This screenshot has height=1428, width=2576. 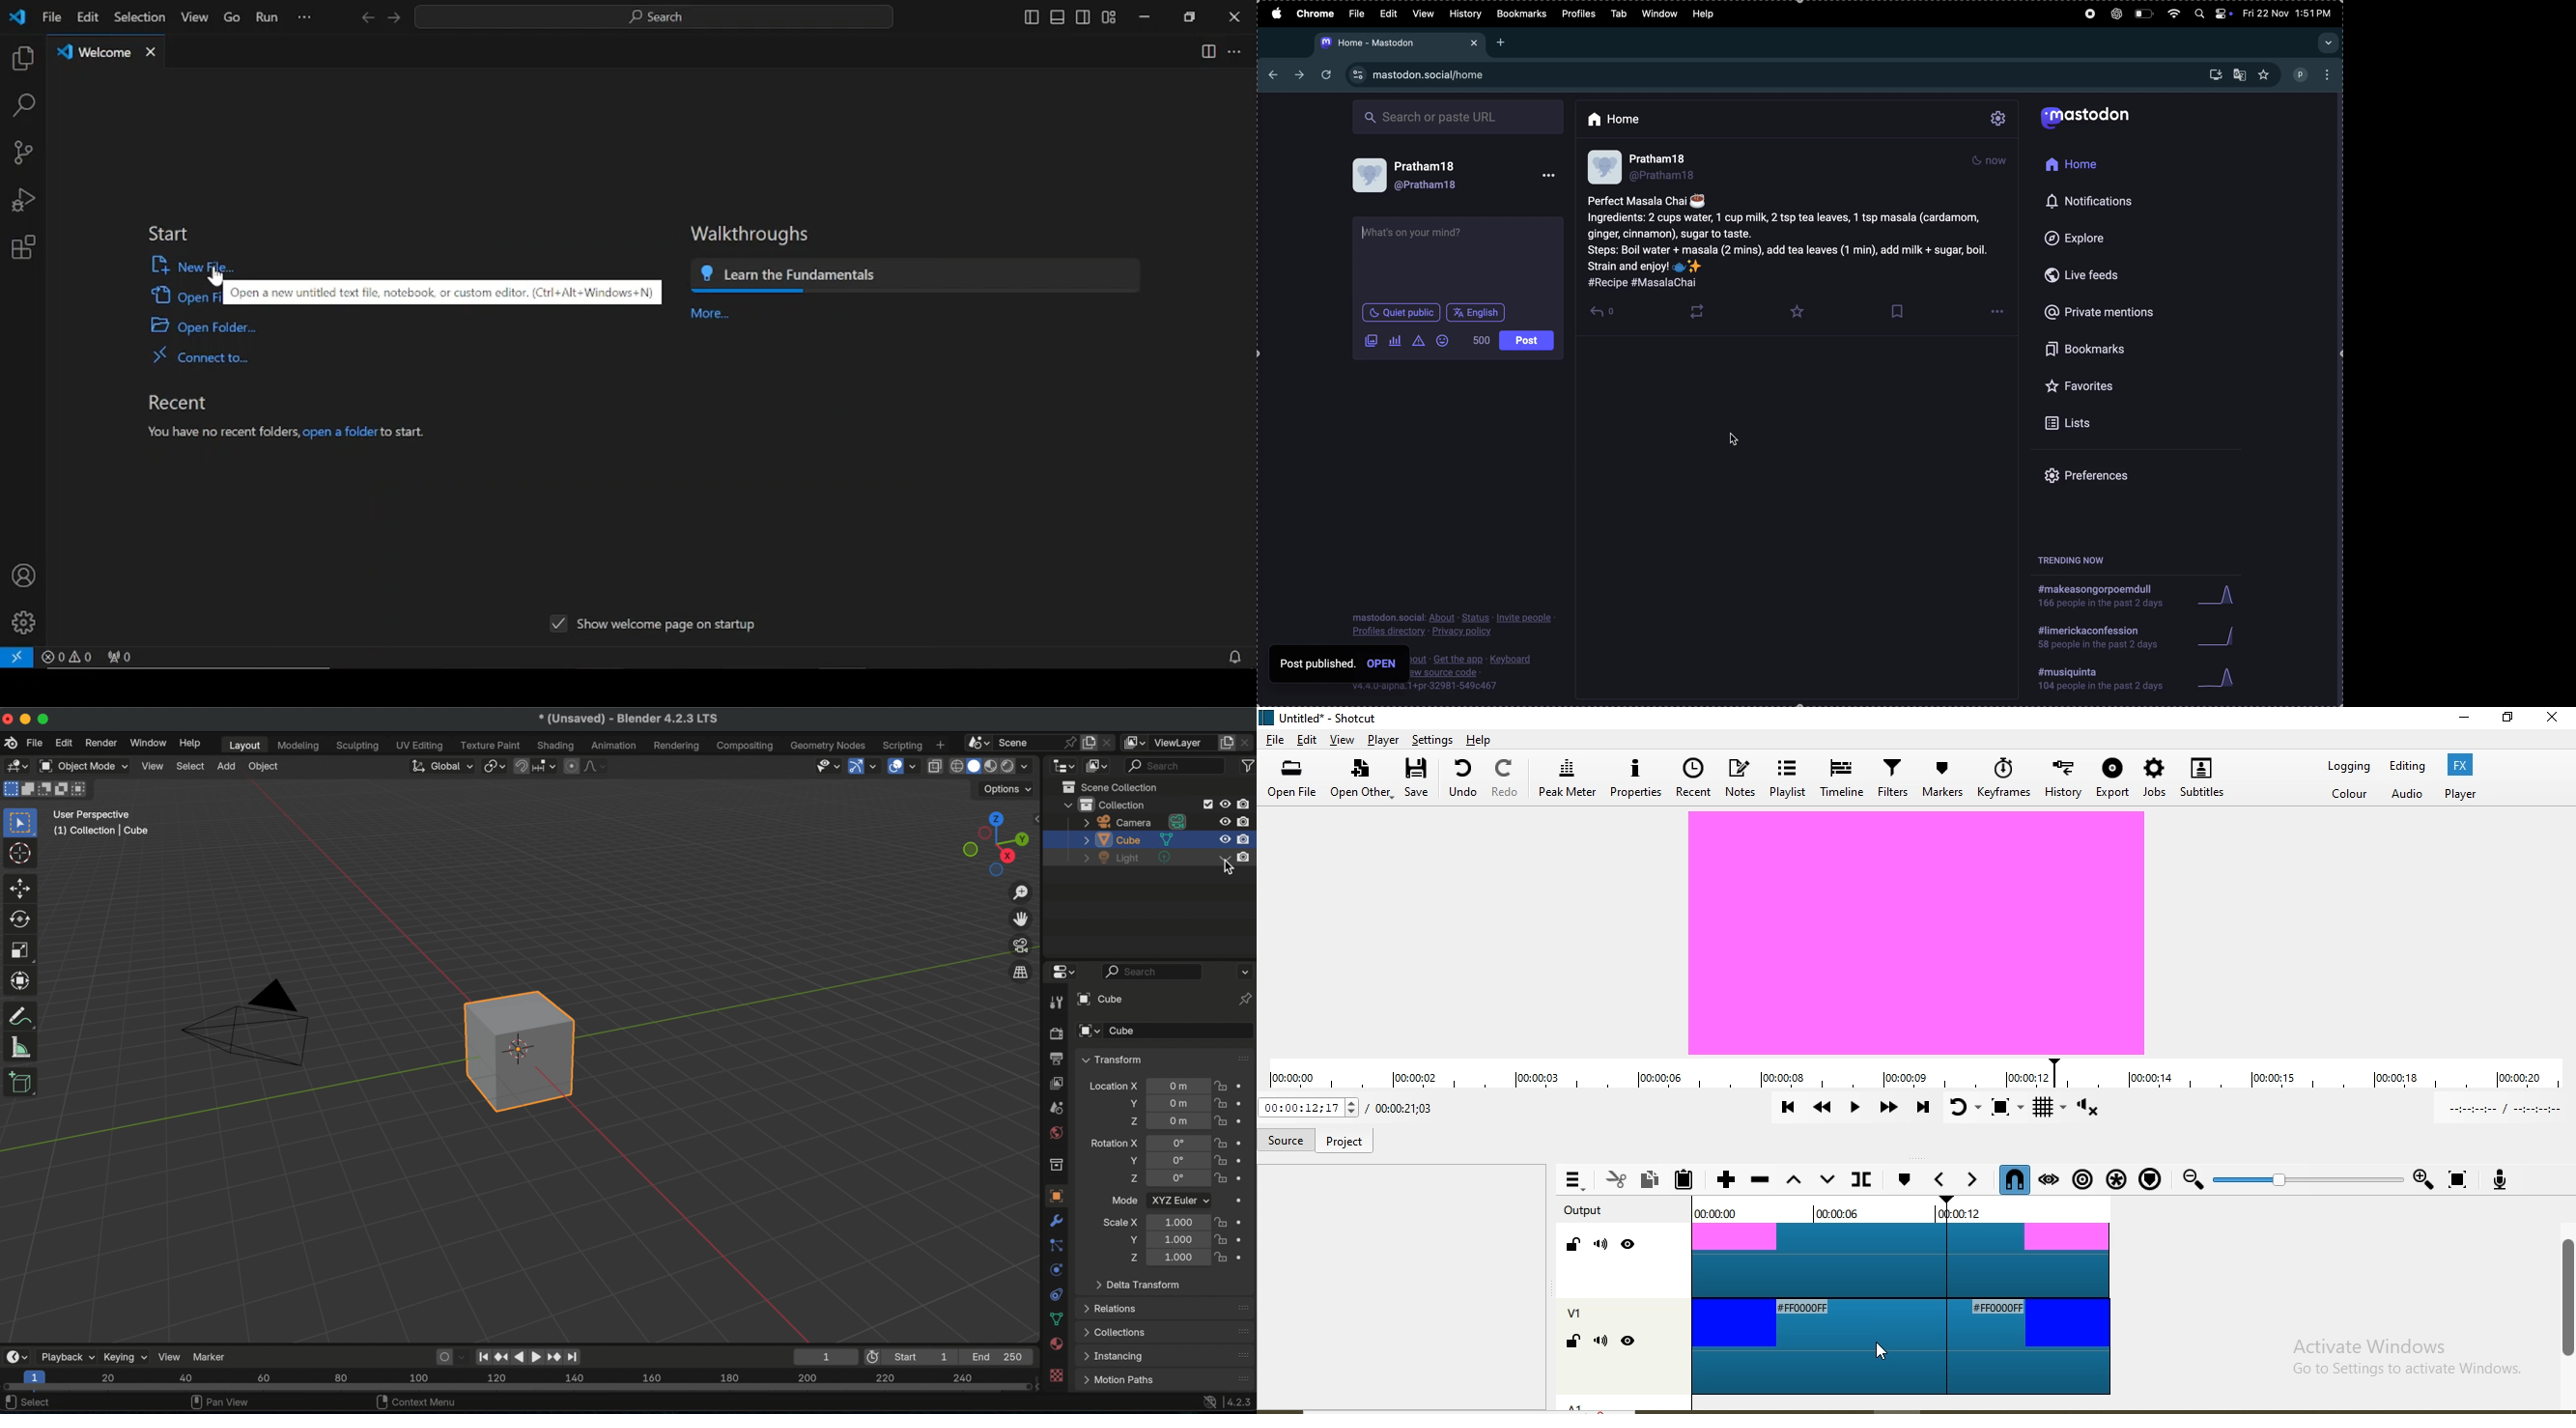 I want to click on timeline, so click(x=1913, y=1074).